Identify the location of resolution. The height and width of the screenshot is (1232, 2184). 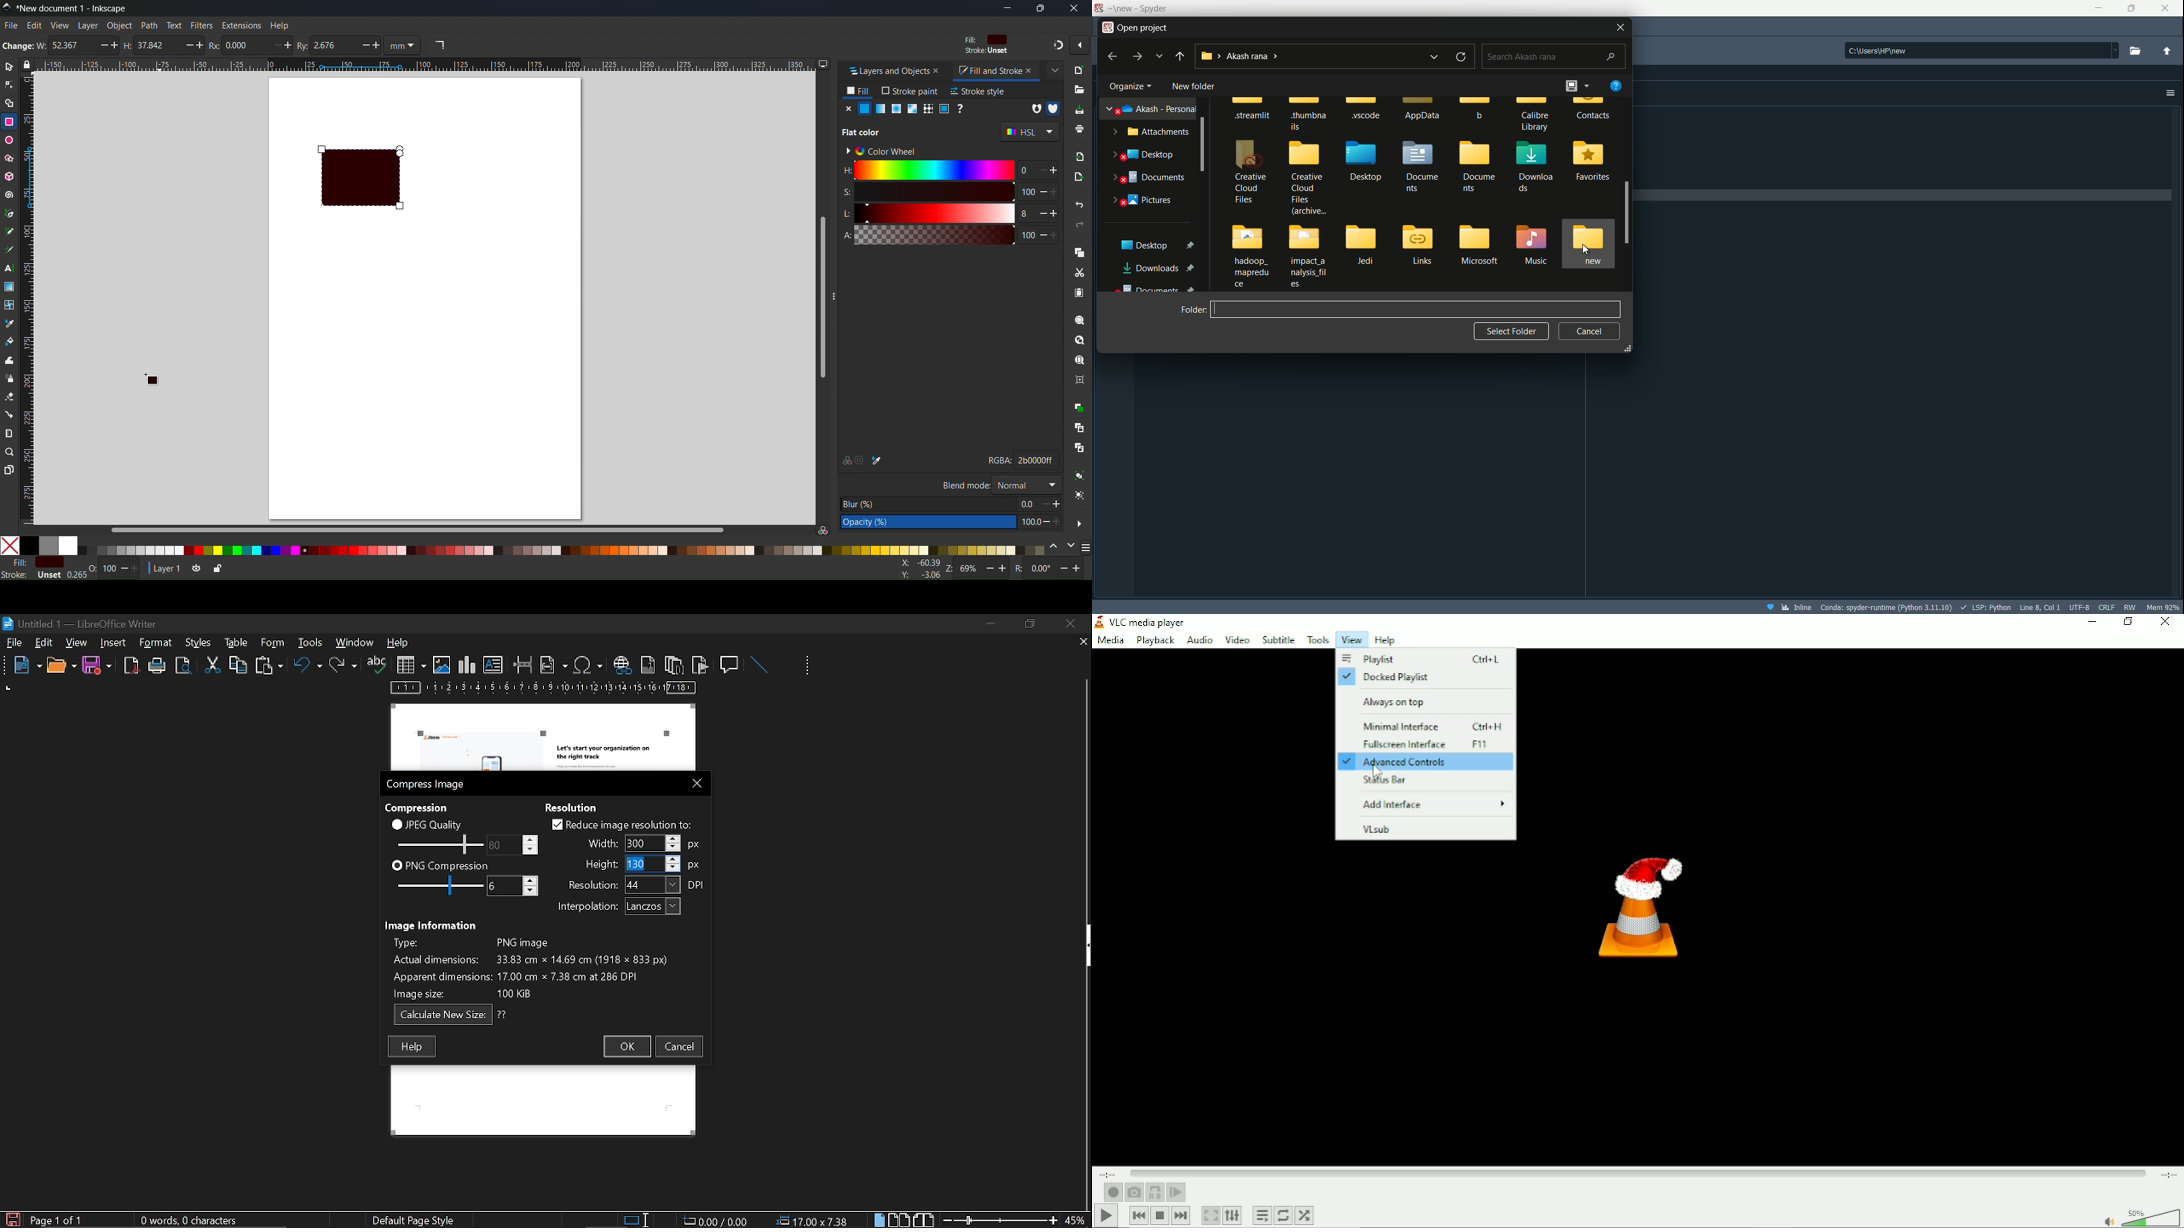
(637, 884).